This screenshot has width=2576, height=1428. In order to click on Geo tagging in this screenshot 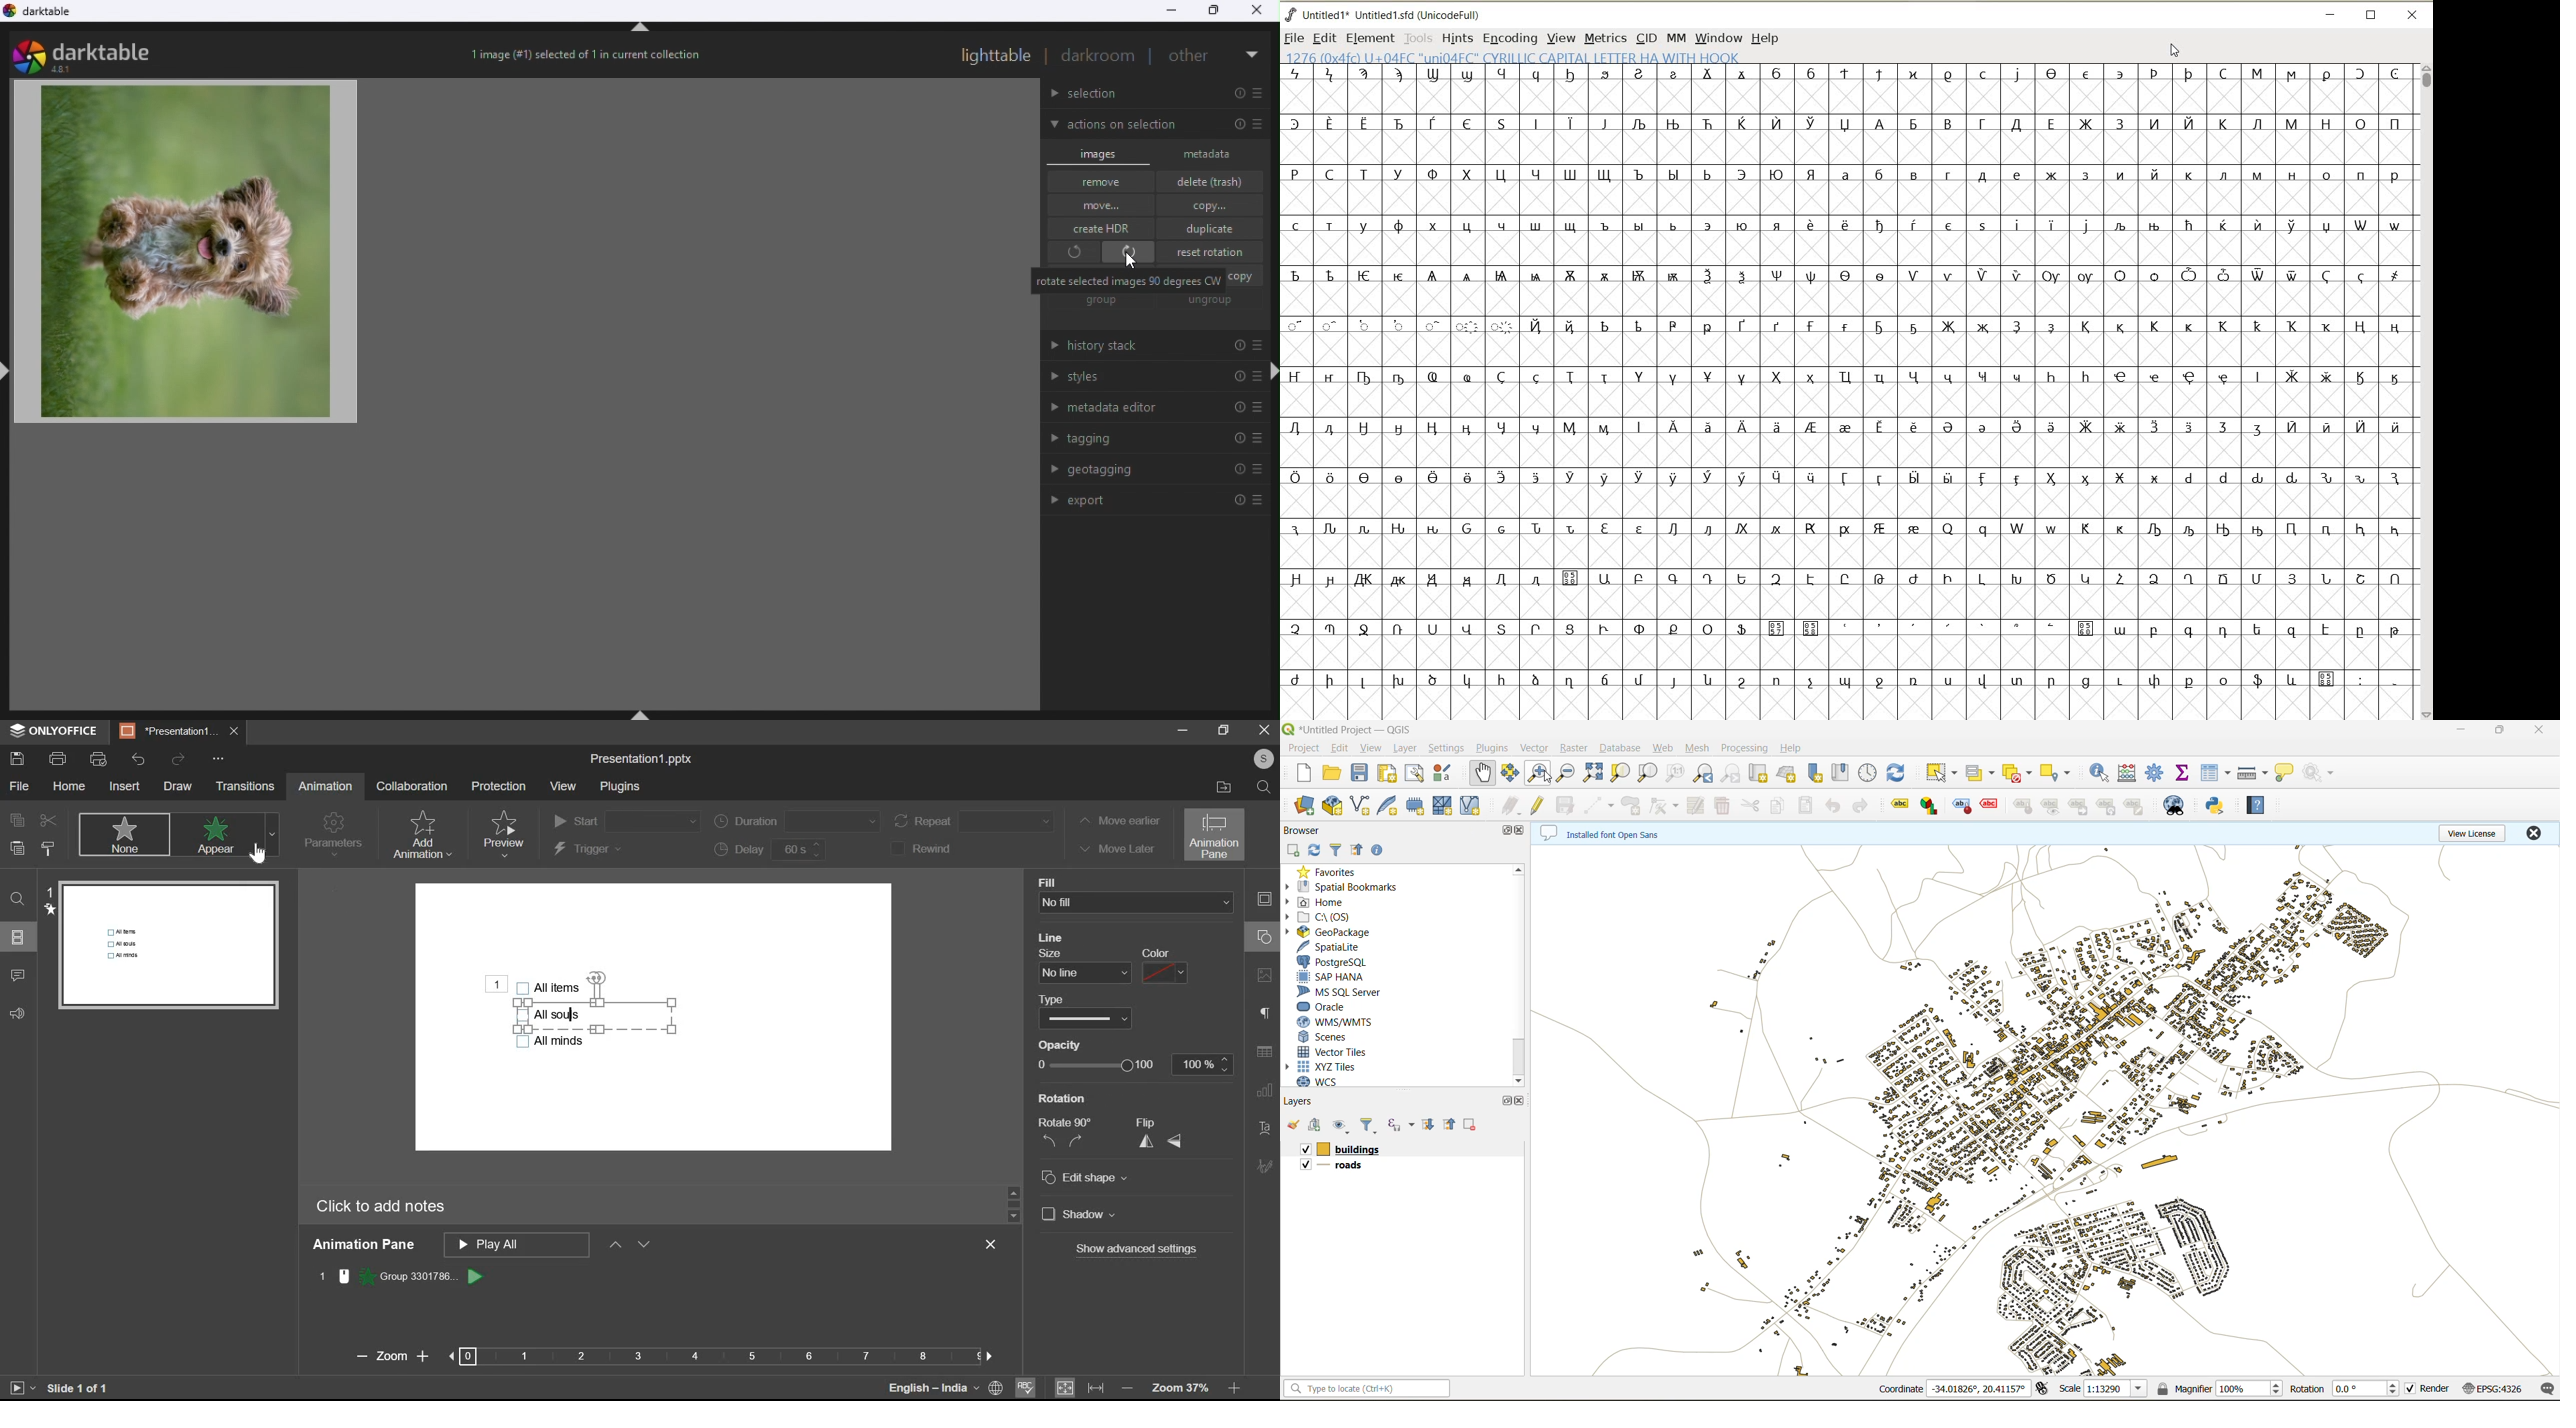, I will do `click(1152, 471)`.